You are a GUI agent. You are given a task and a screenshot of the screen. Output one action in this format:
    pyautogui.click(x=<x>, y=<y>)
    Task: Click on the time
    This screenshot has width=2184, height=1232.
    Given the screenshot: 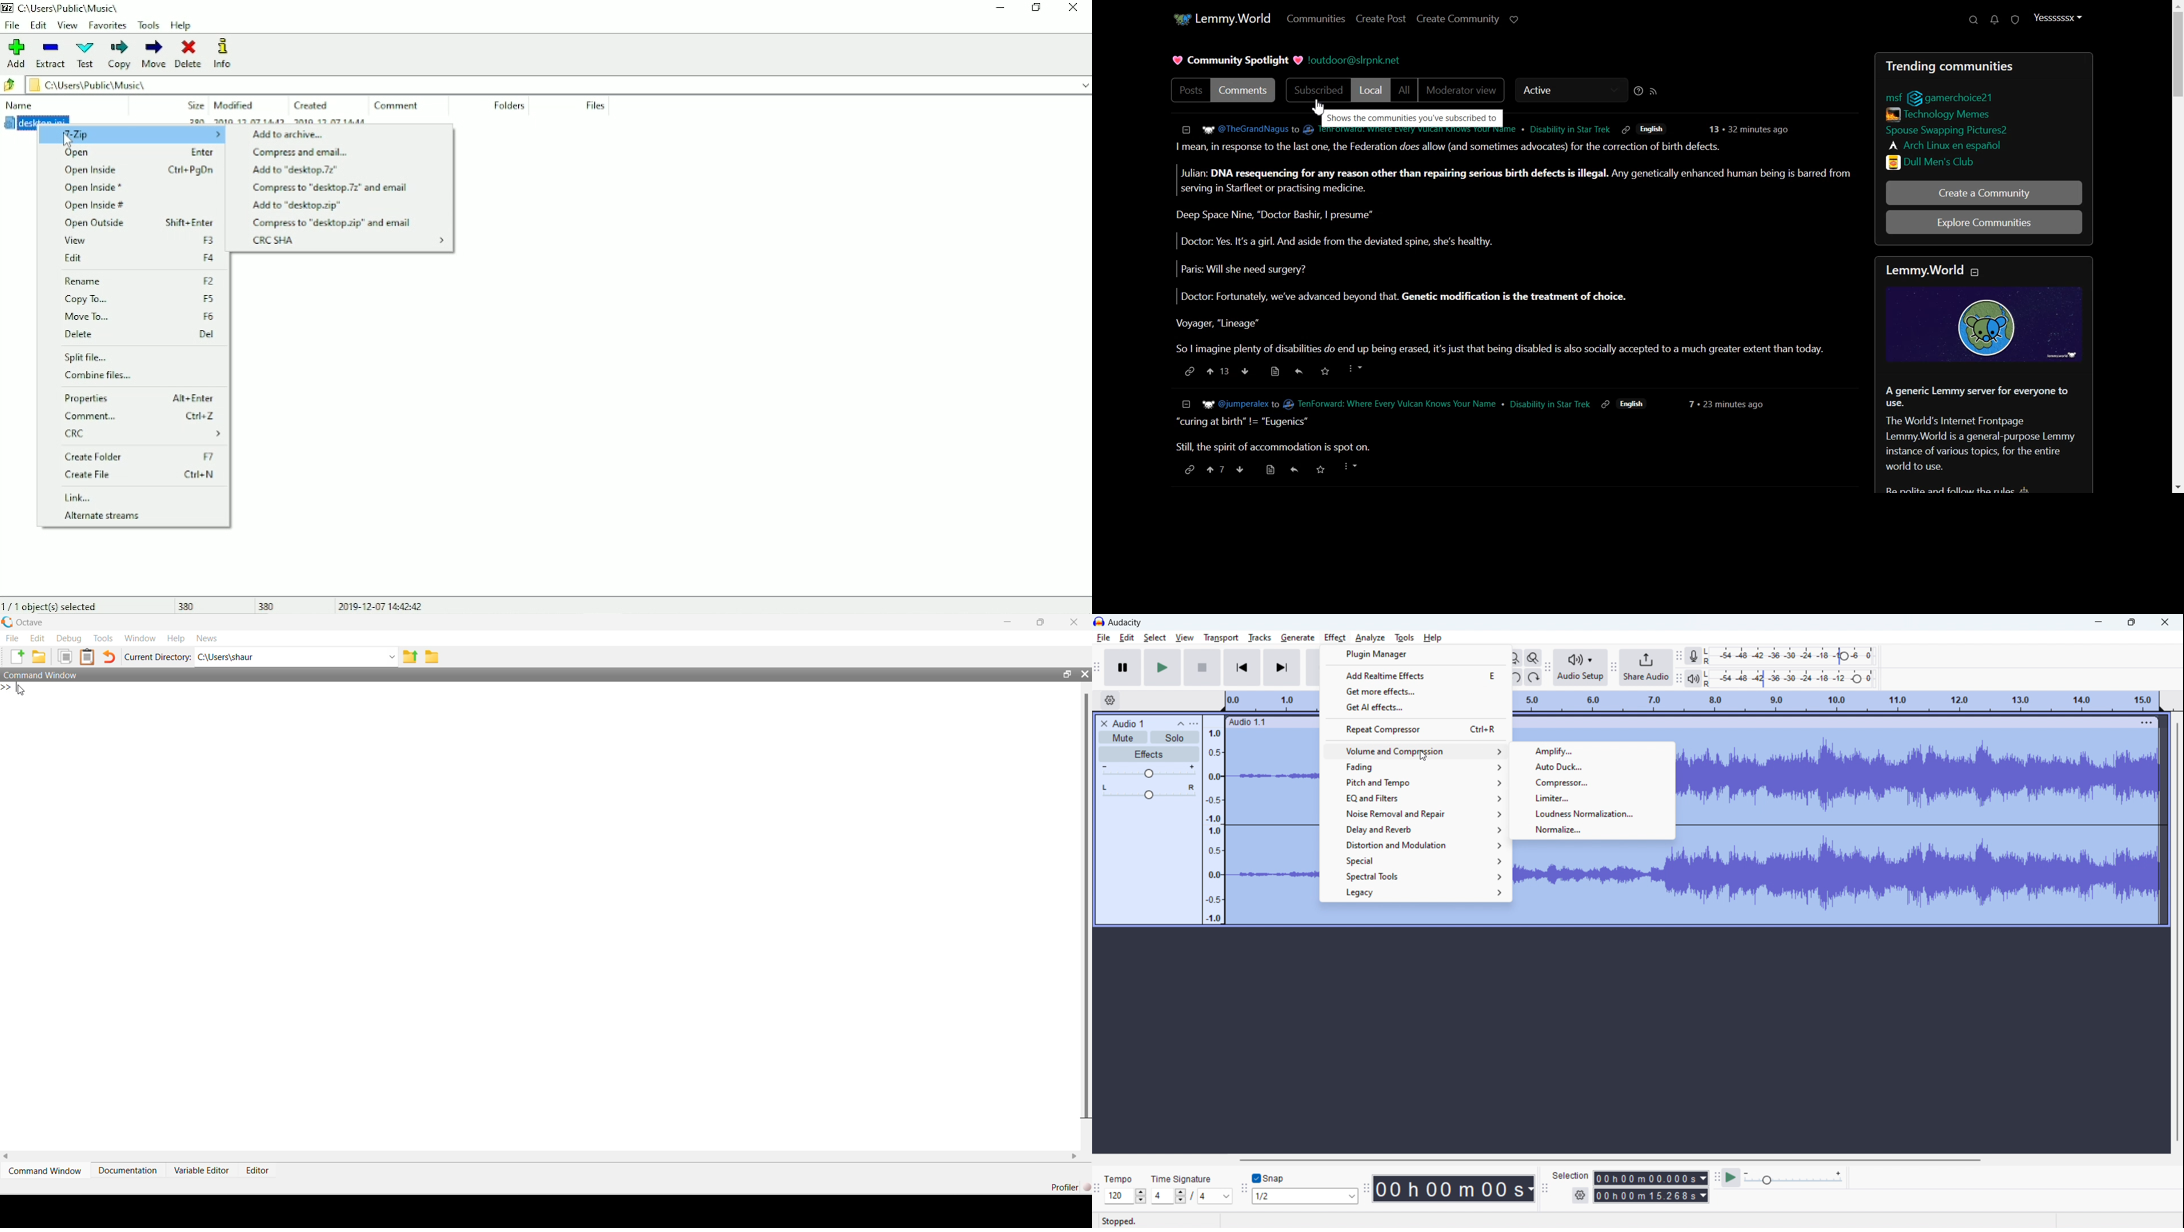 What is the action you would take?
    pyautogui.click(x=1731, y=403)
    